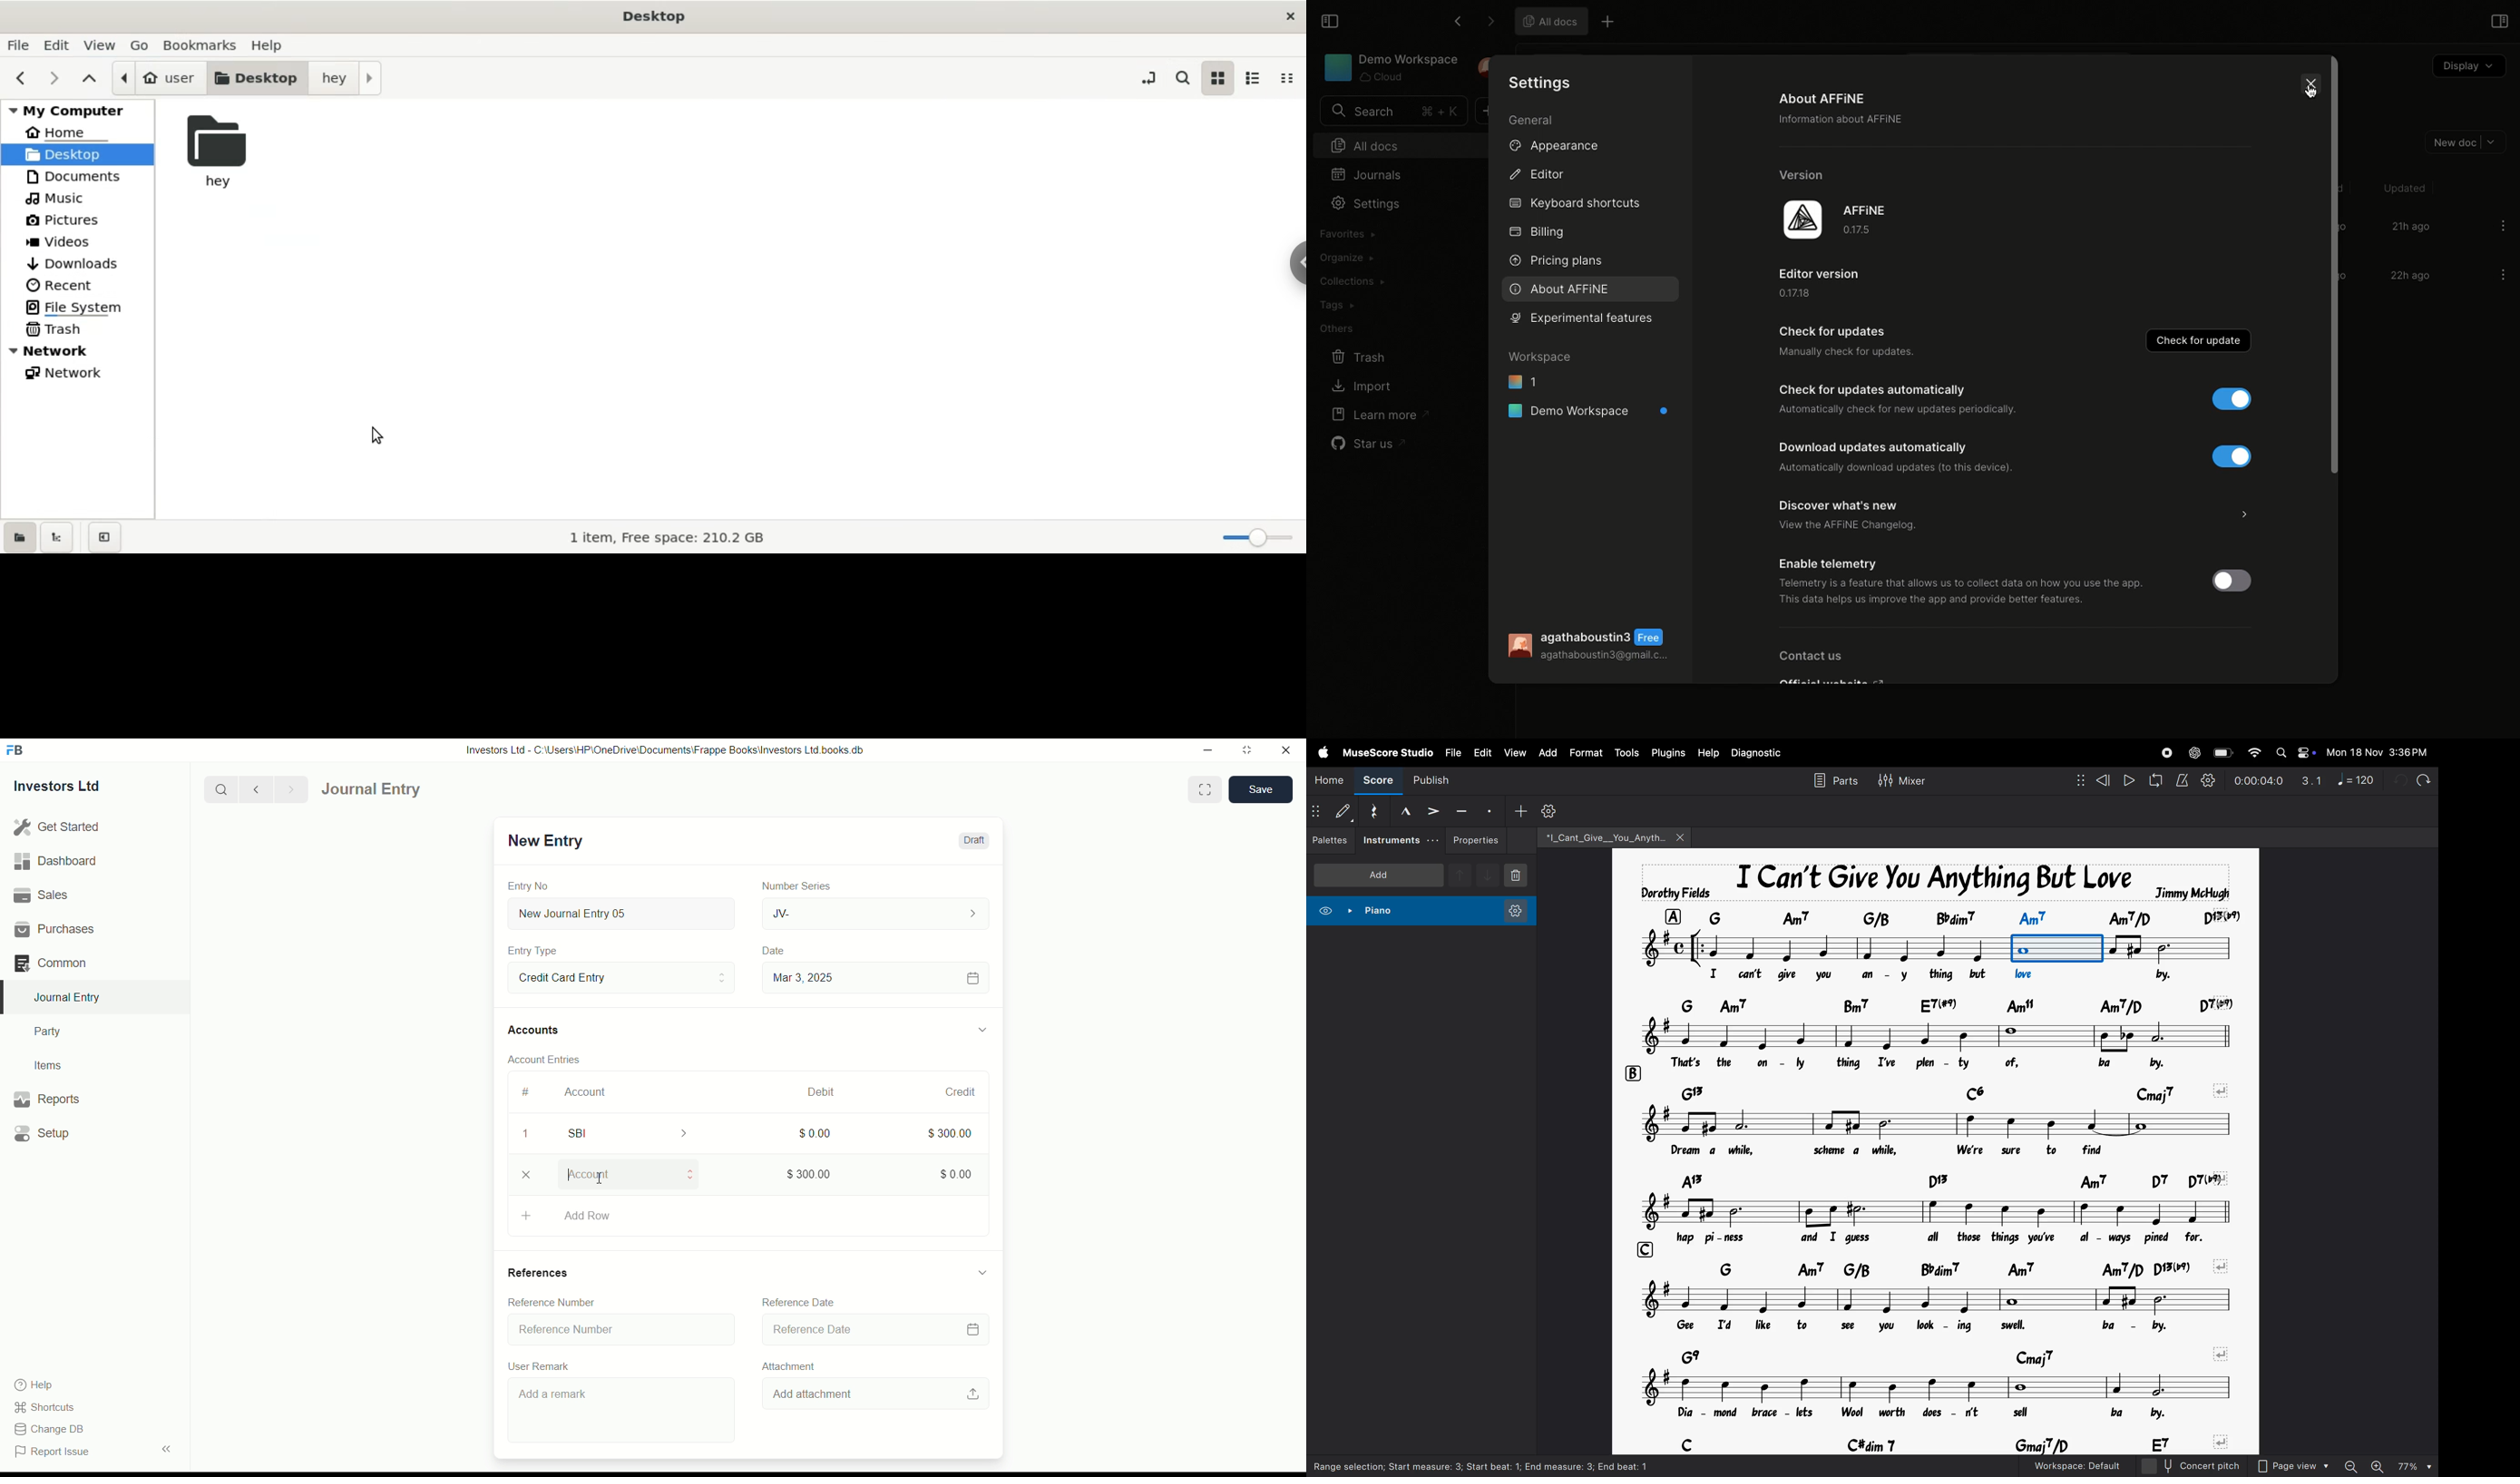 Image resolution: width=2520 pixels, height=1484 pixels. I want to click on close, so click(1287, 751).